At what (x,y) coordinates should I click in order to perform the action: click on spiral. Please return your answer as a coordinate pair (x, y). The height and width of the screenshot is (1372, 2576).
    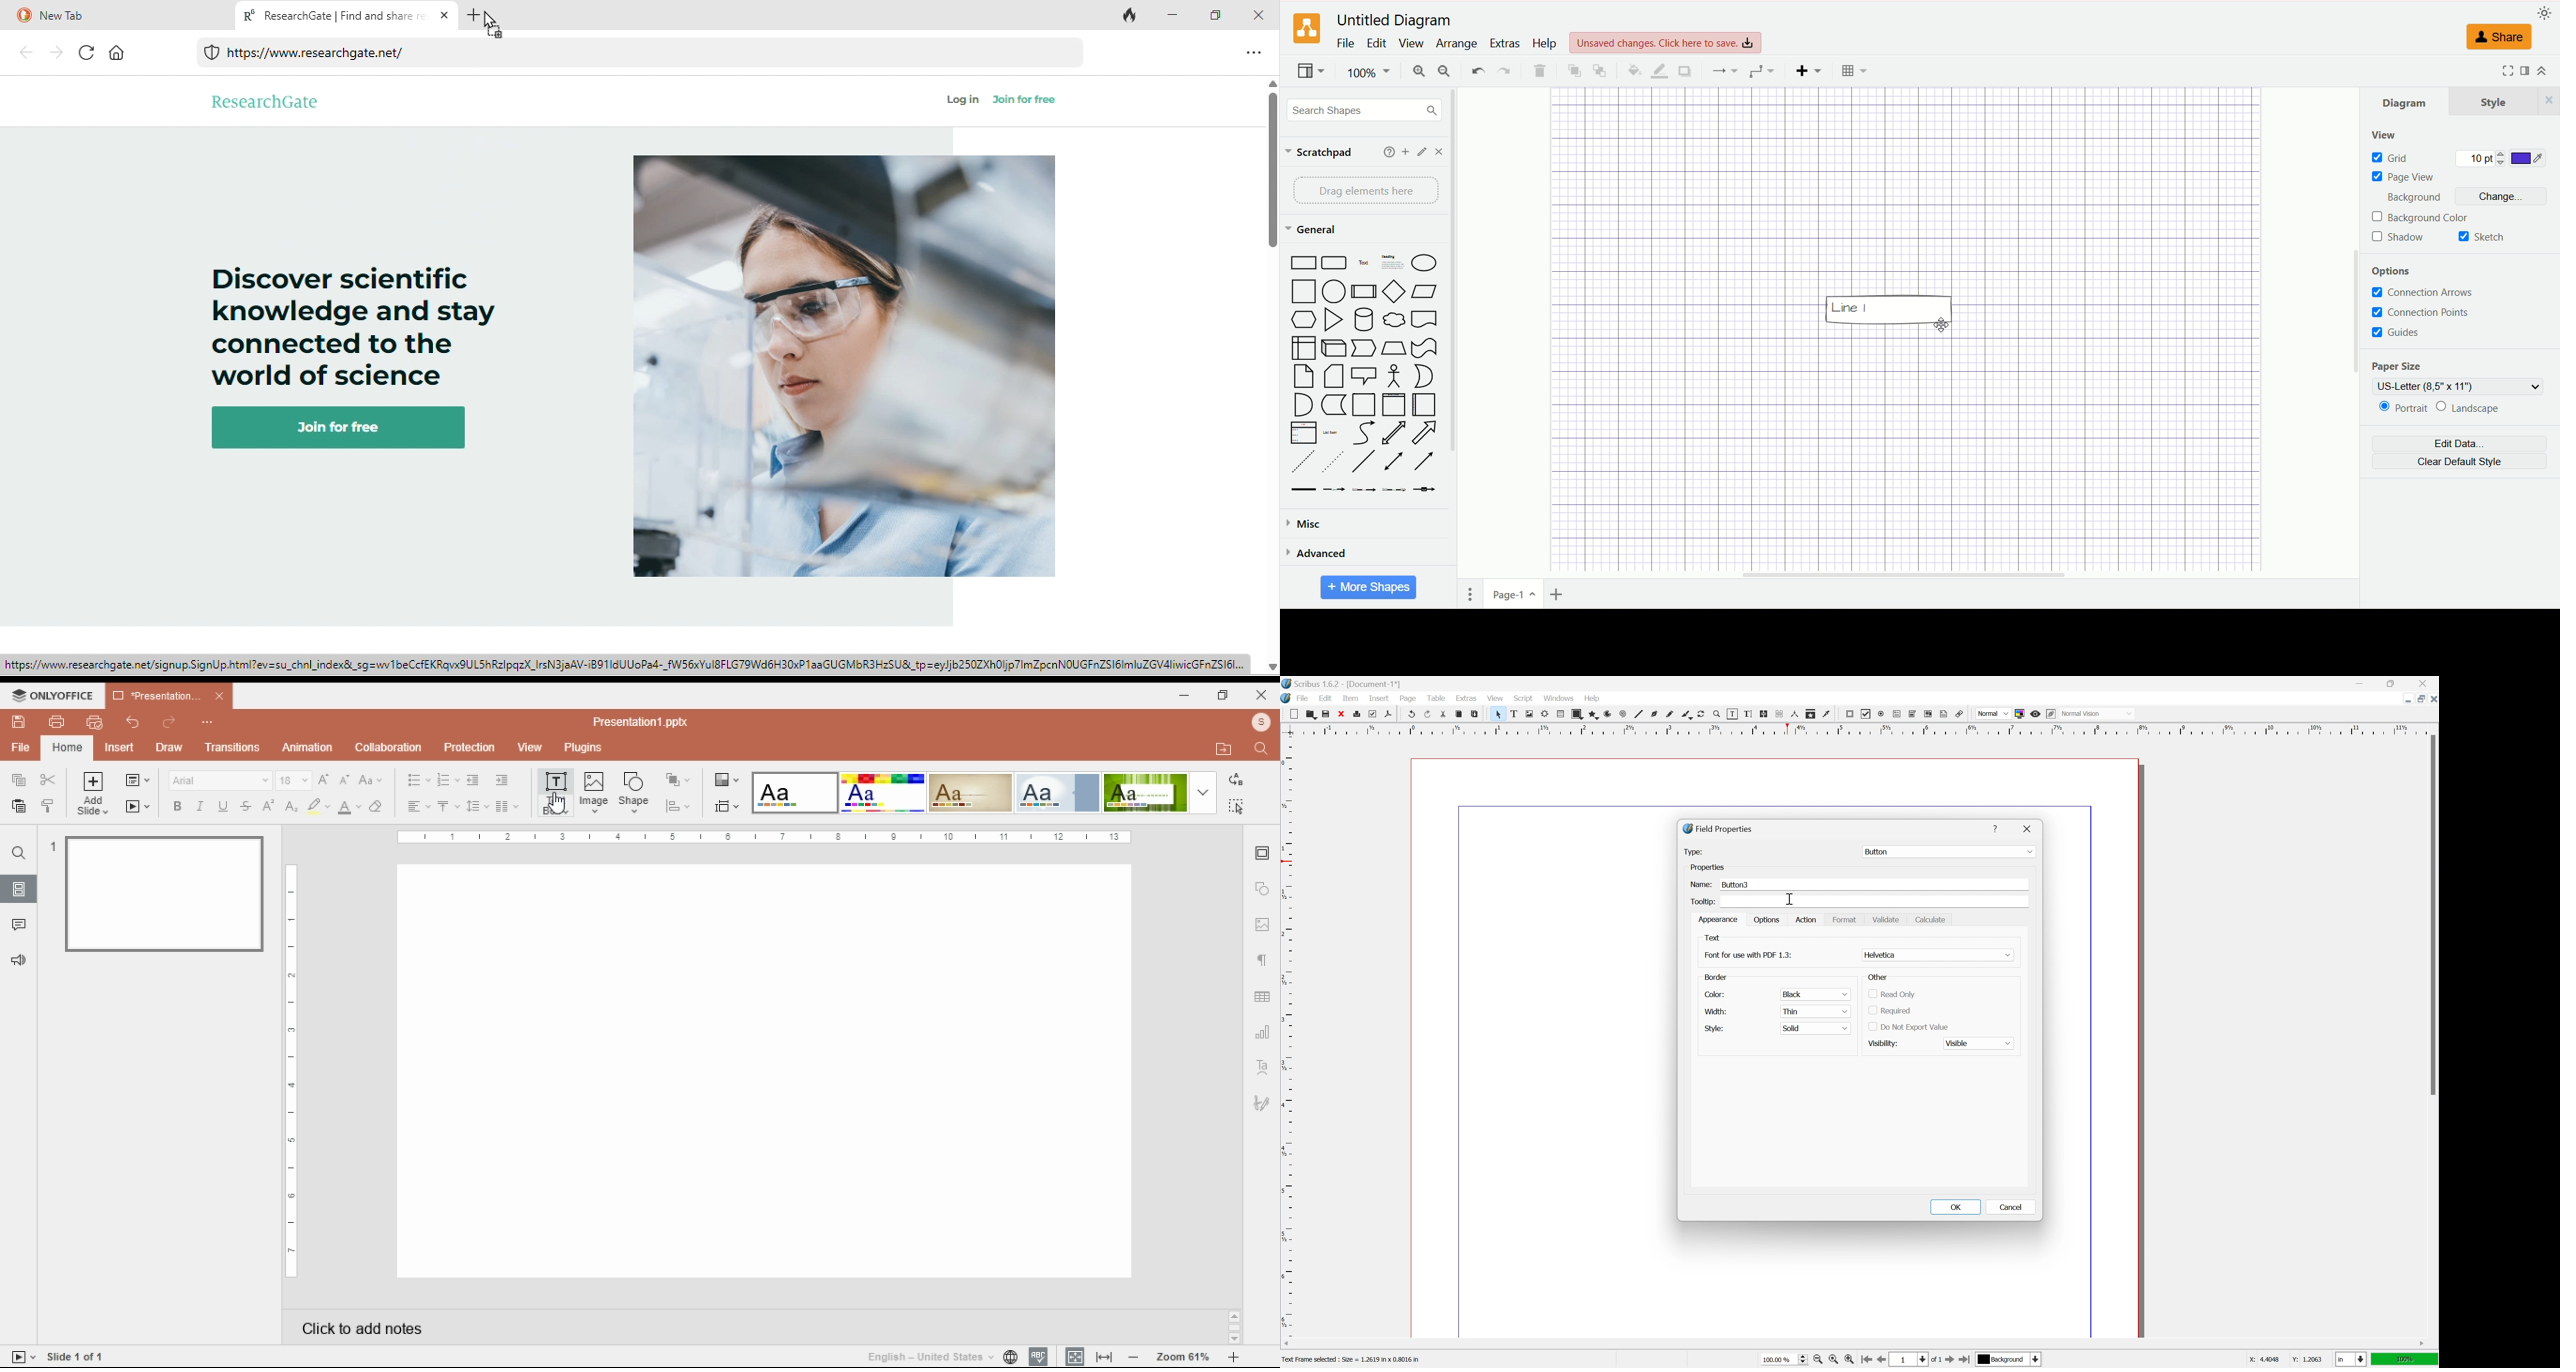
    Looking at the image, I should click on (1623, 714).